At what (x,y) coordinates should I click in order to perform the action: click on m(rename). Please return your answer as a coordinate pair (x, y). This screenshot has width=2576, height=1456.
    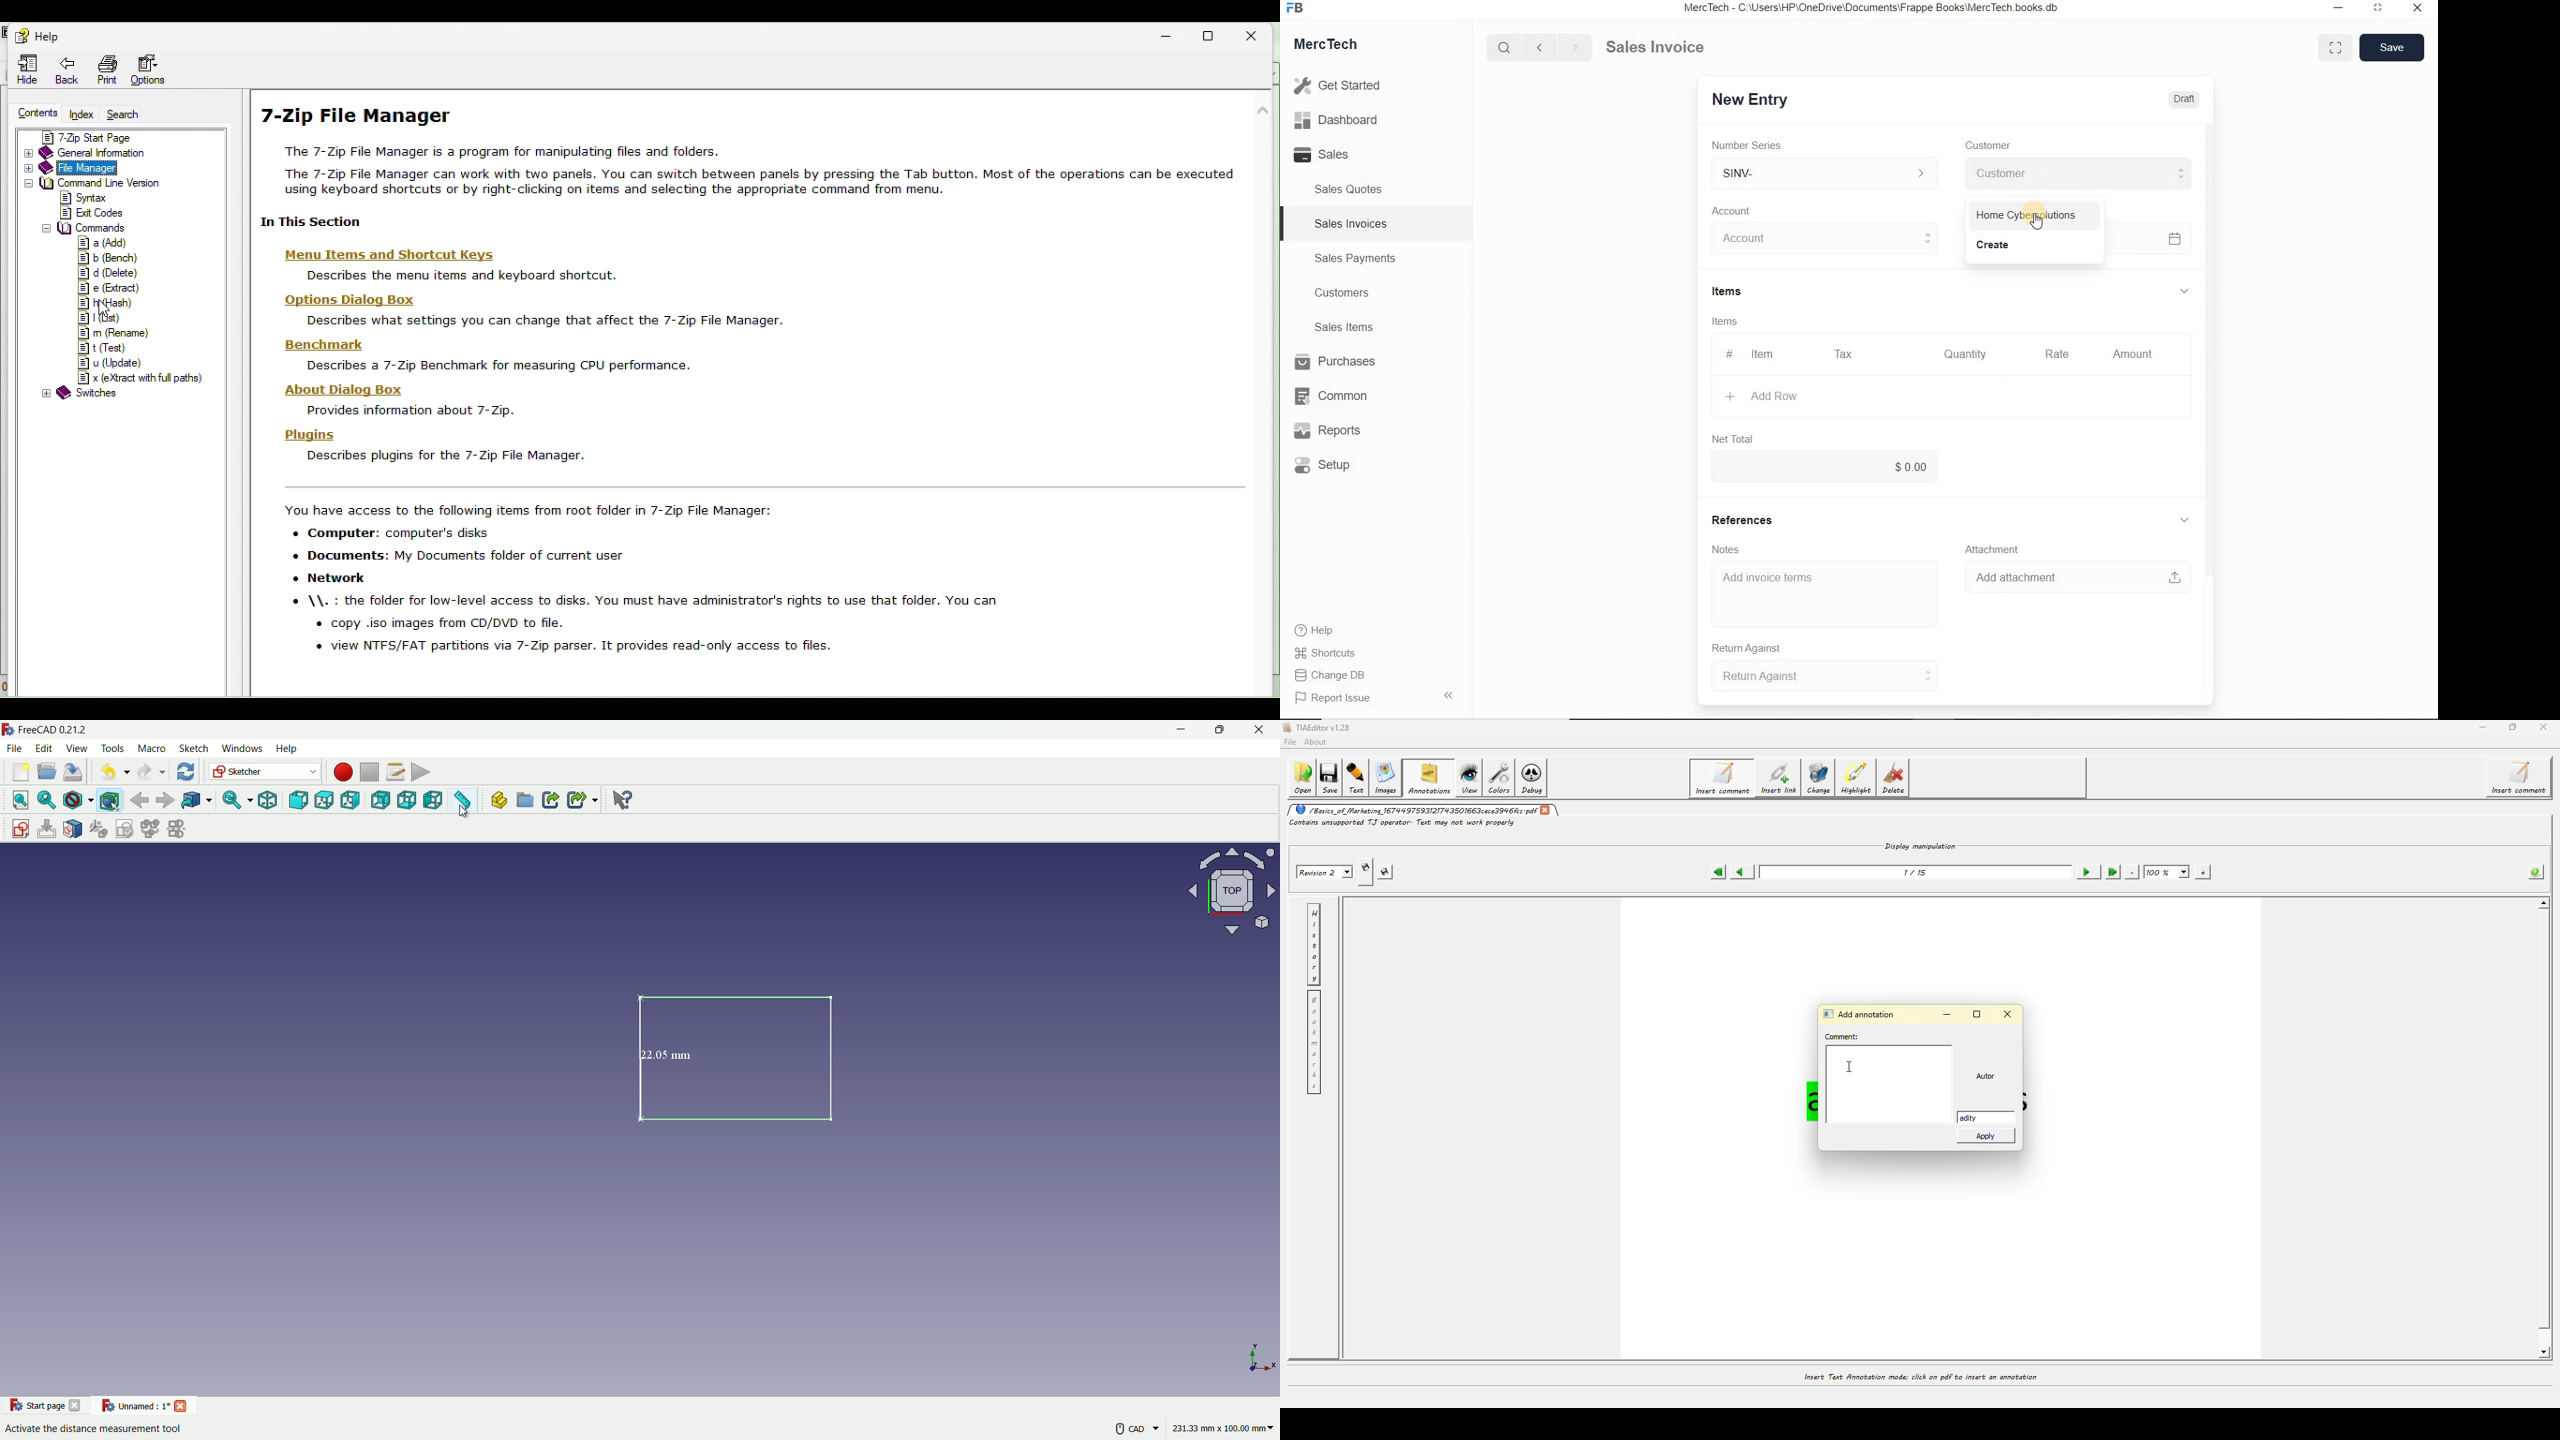
    Looking at the image, I should click on (111, 333).